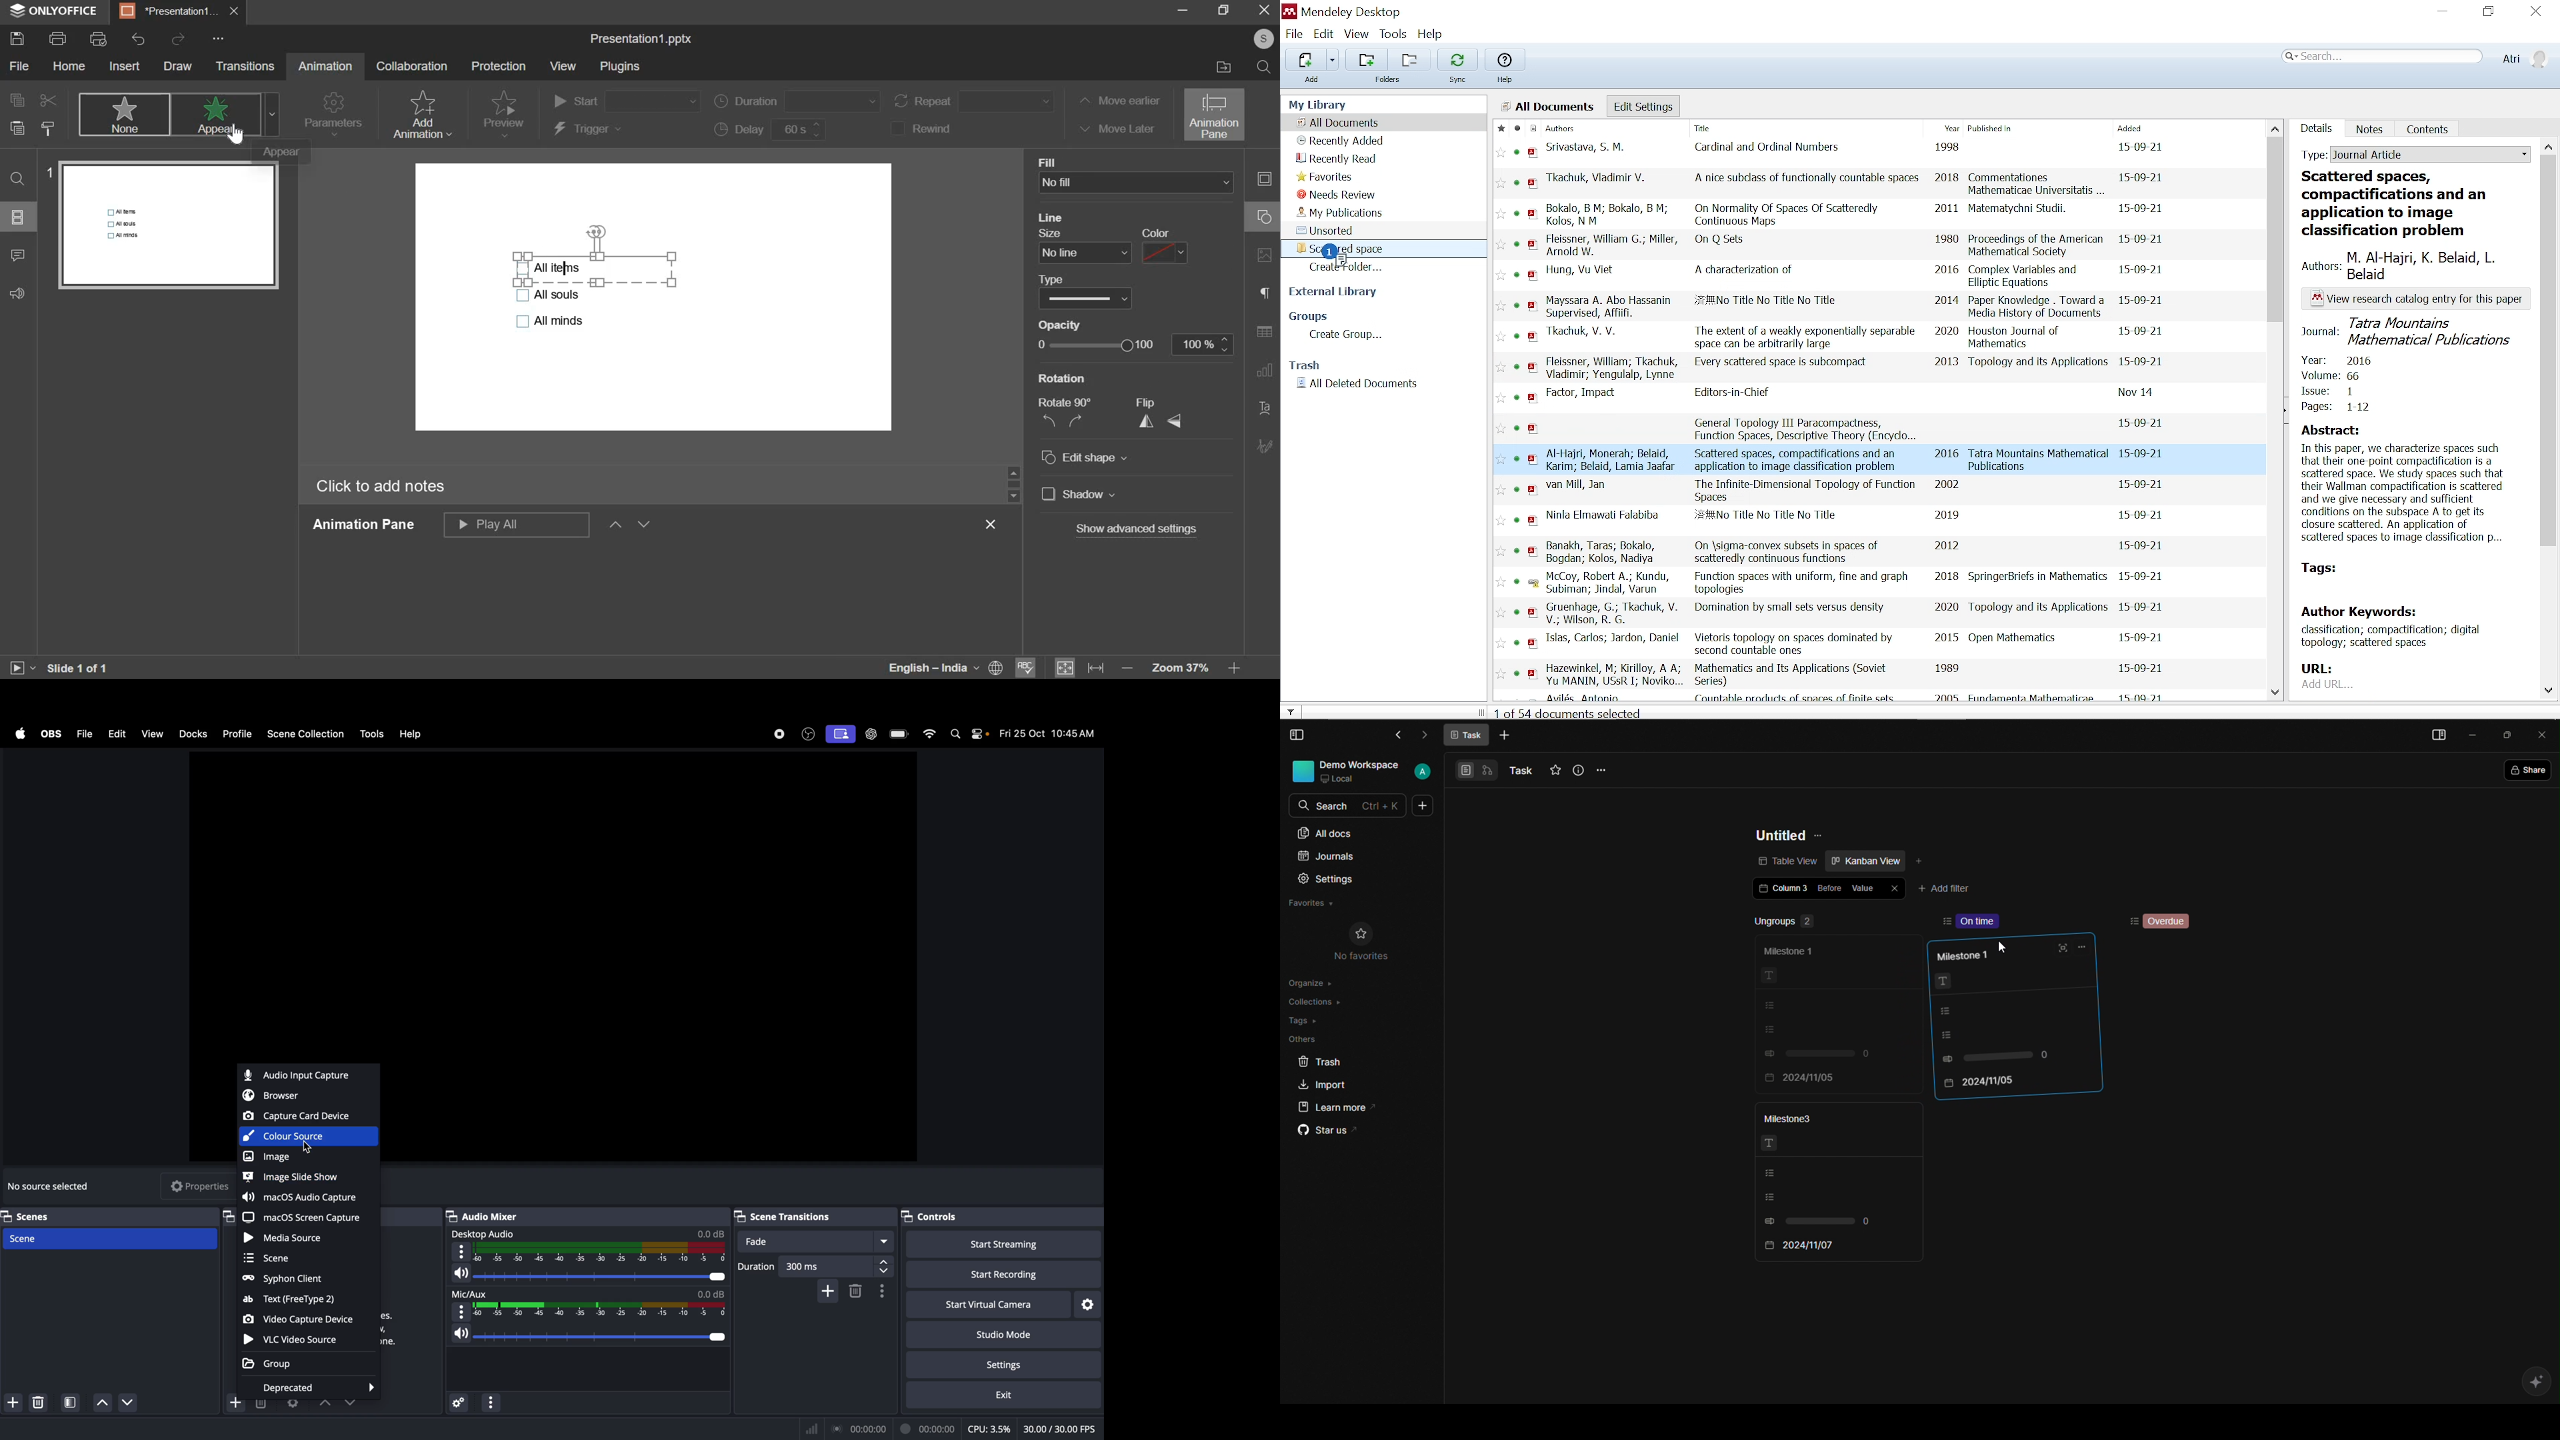  Describe the element at coordinates (927, 128) in the screenshot. I see `rewind` at that location.